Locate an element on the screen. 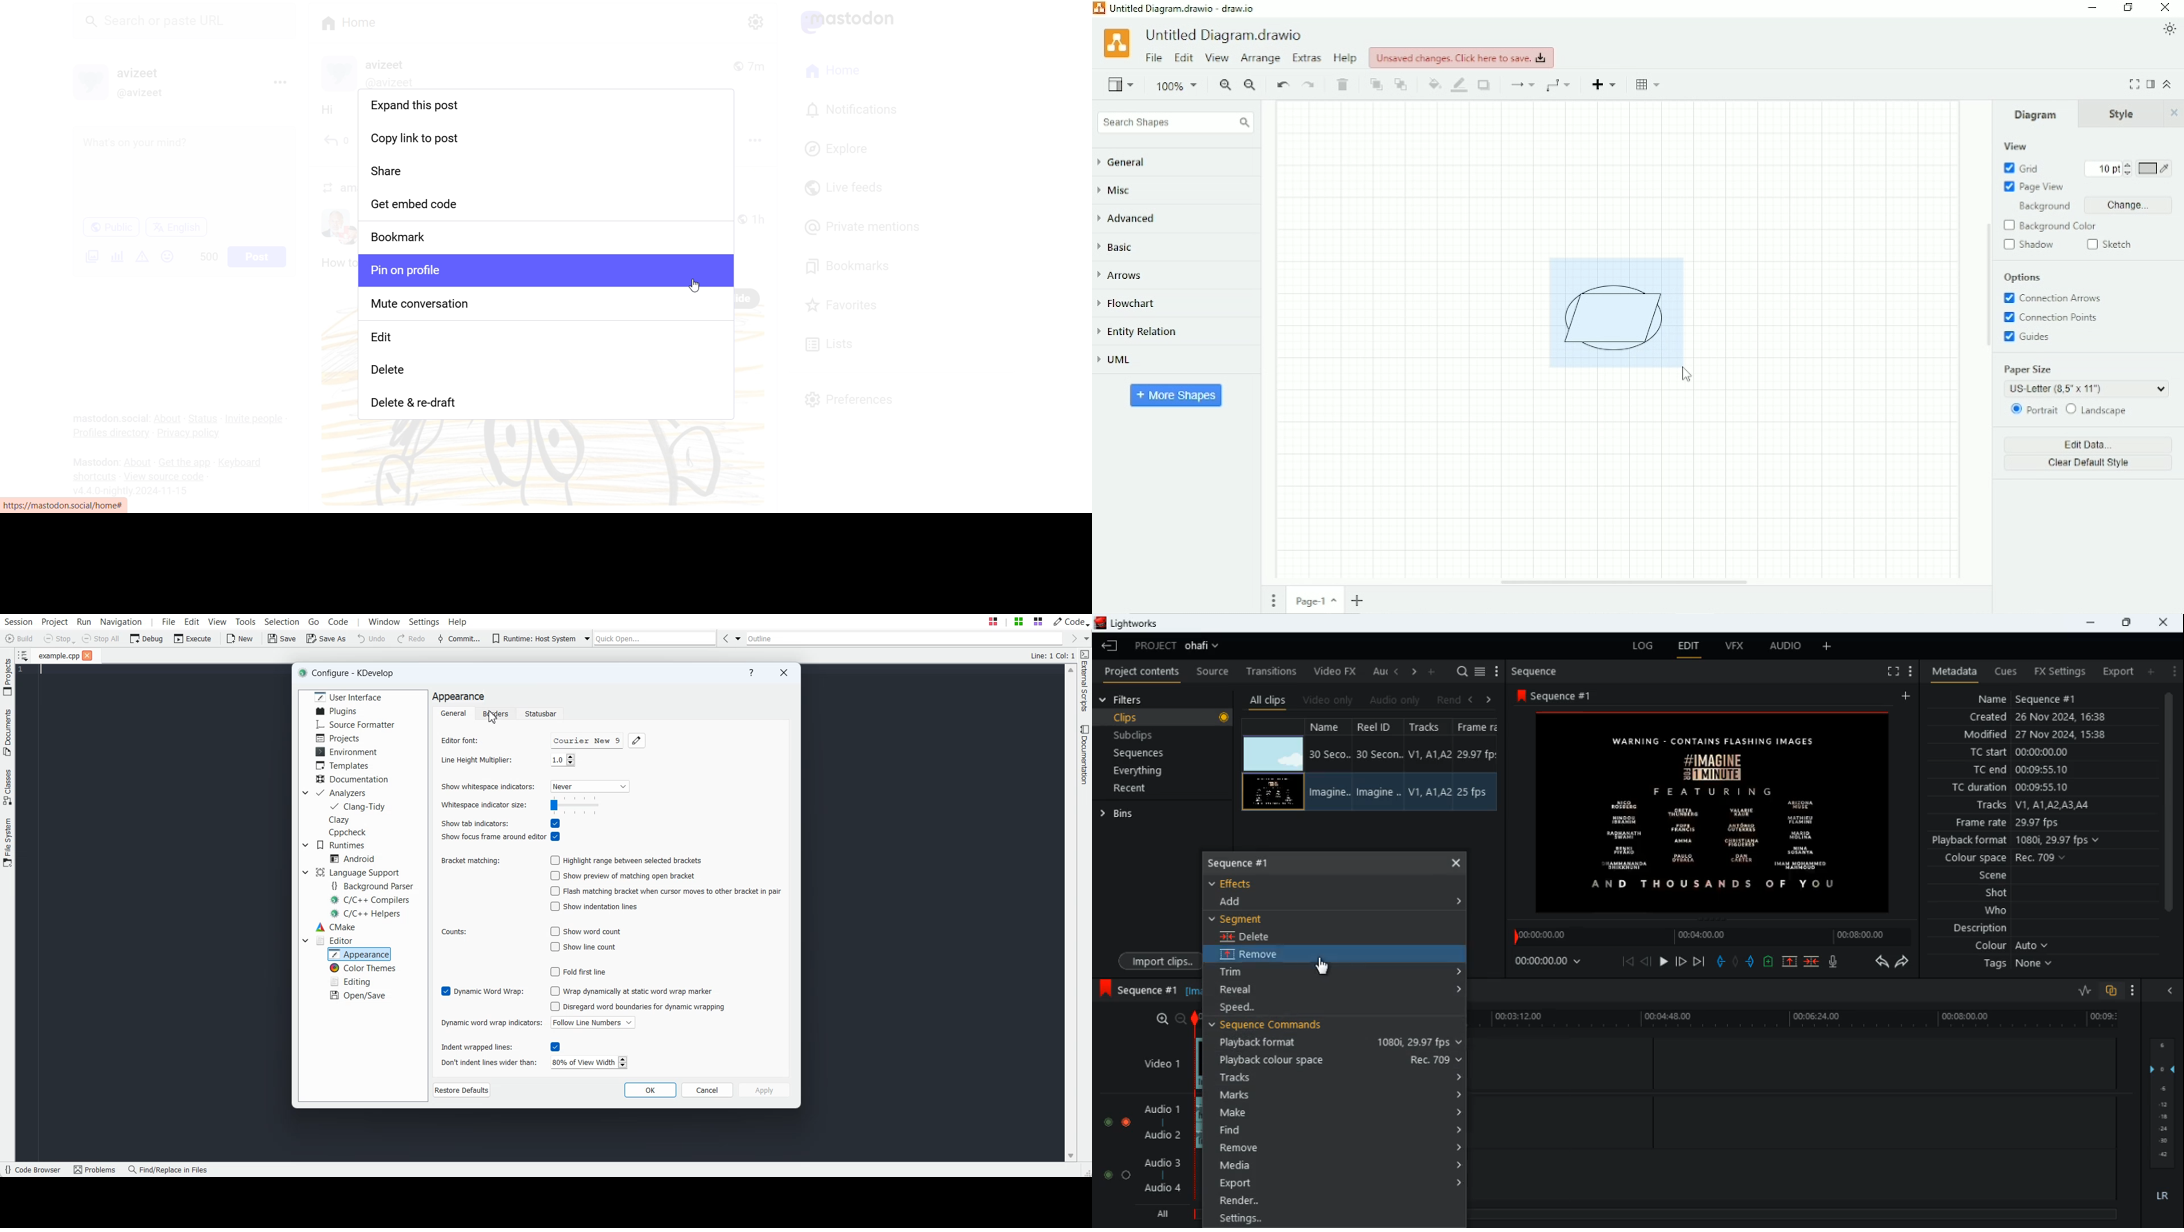 Image resolution: width=2184 pixels, height=1232 pixels. rend is located at coordinates (1448, 698).